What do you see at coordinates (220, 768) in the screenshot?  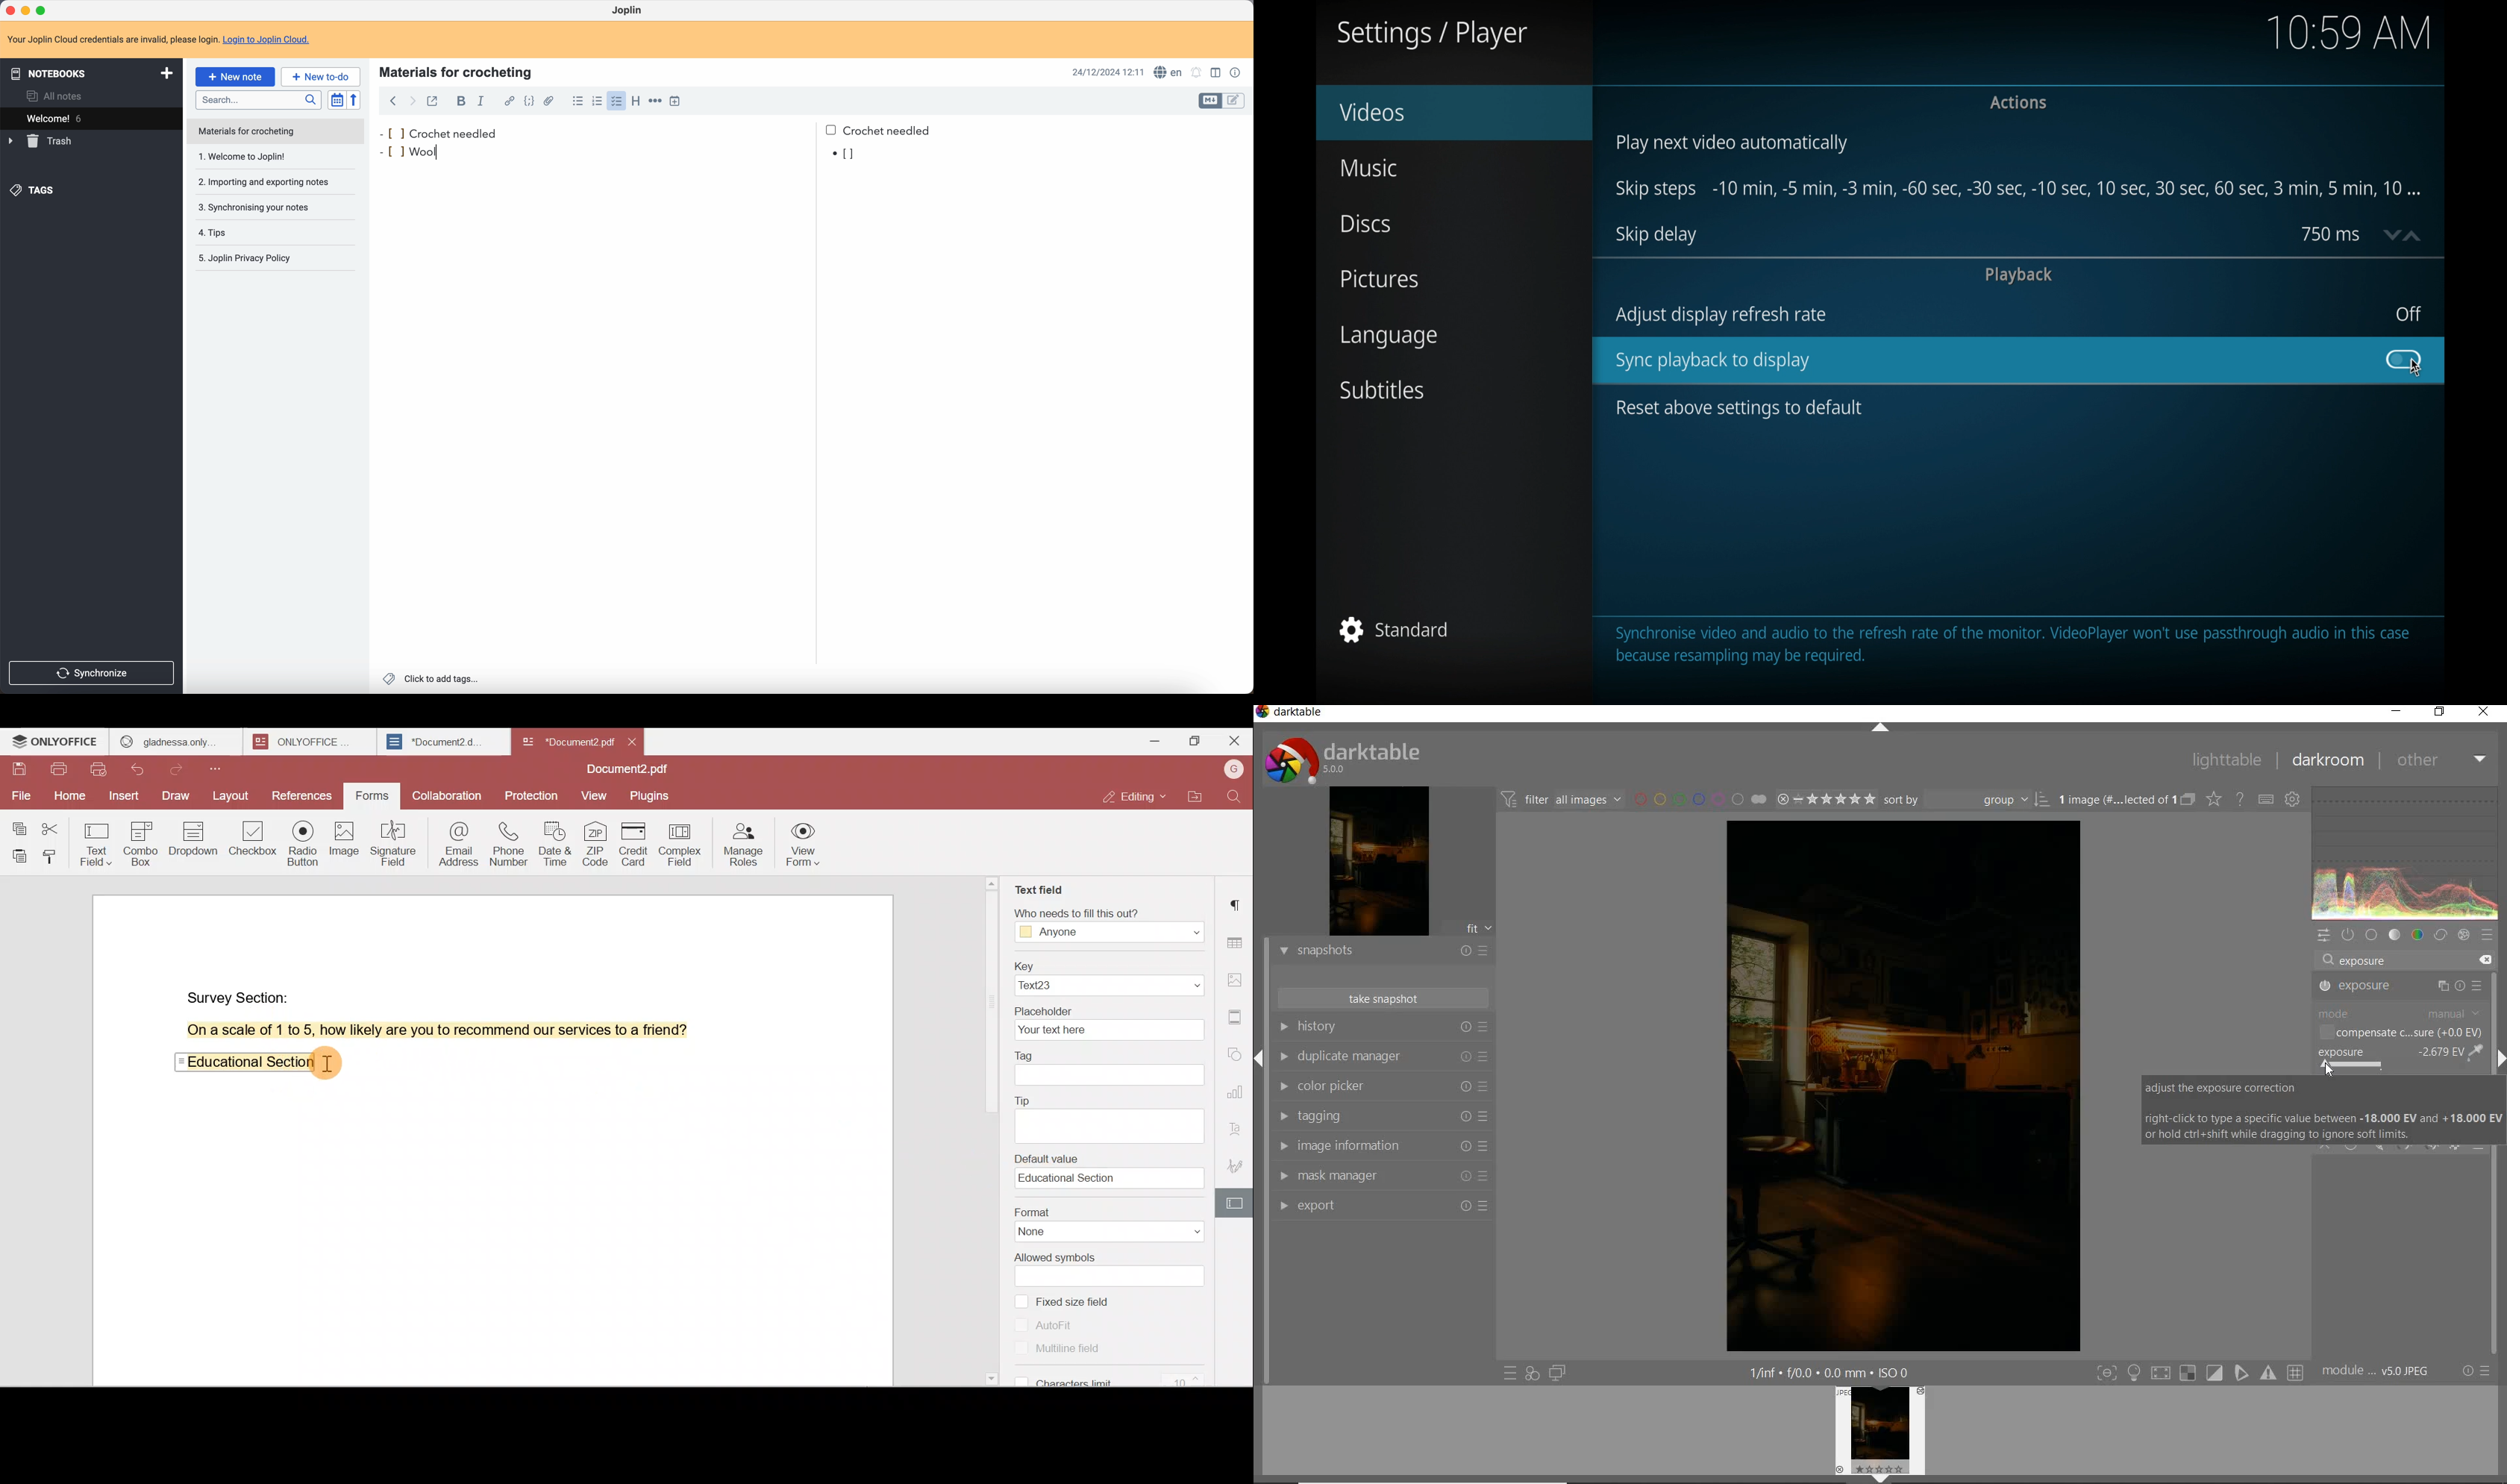 I see `Customize quick access toolbar` at bounding box center [220, 768].